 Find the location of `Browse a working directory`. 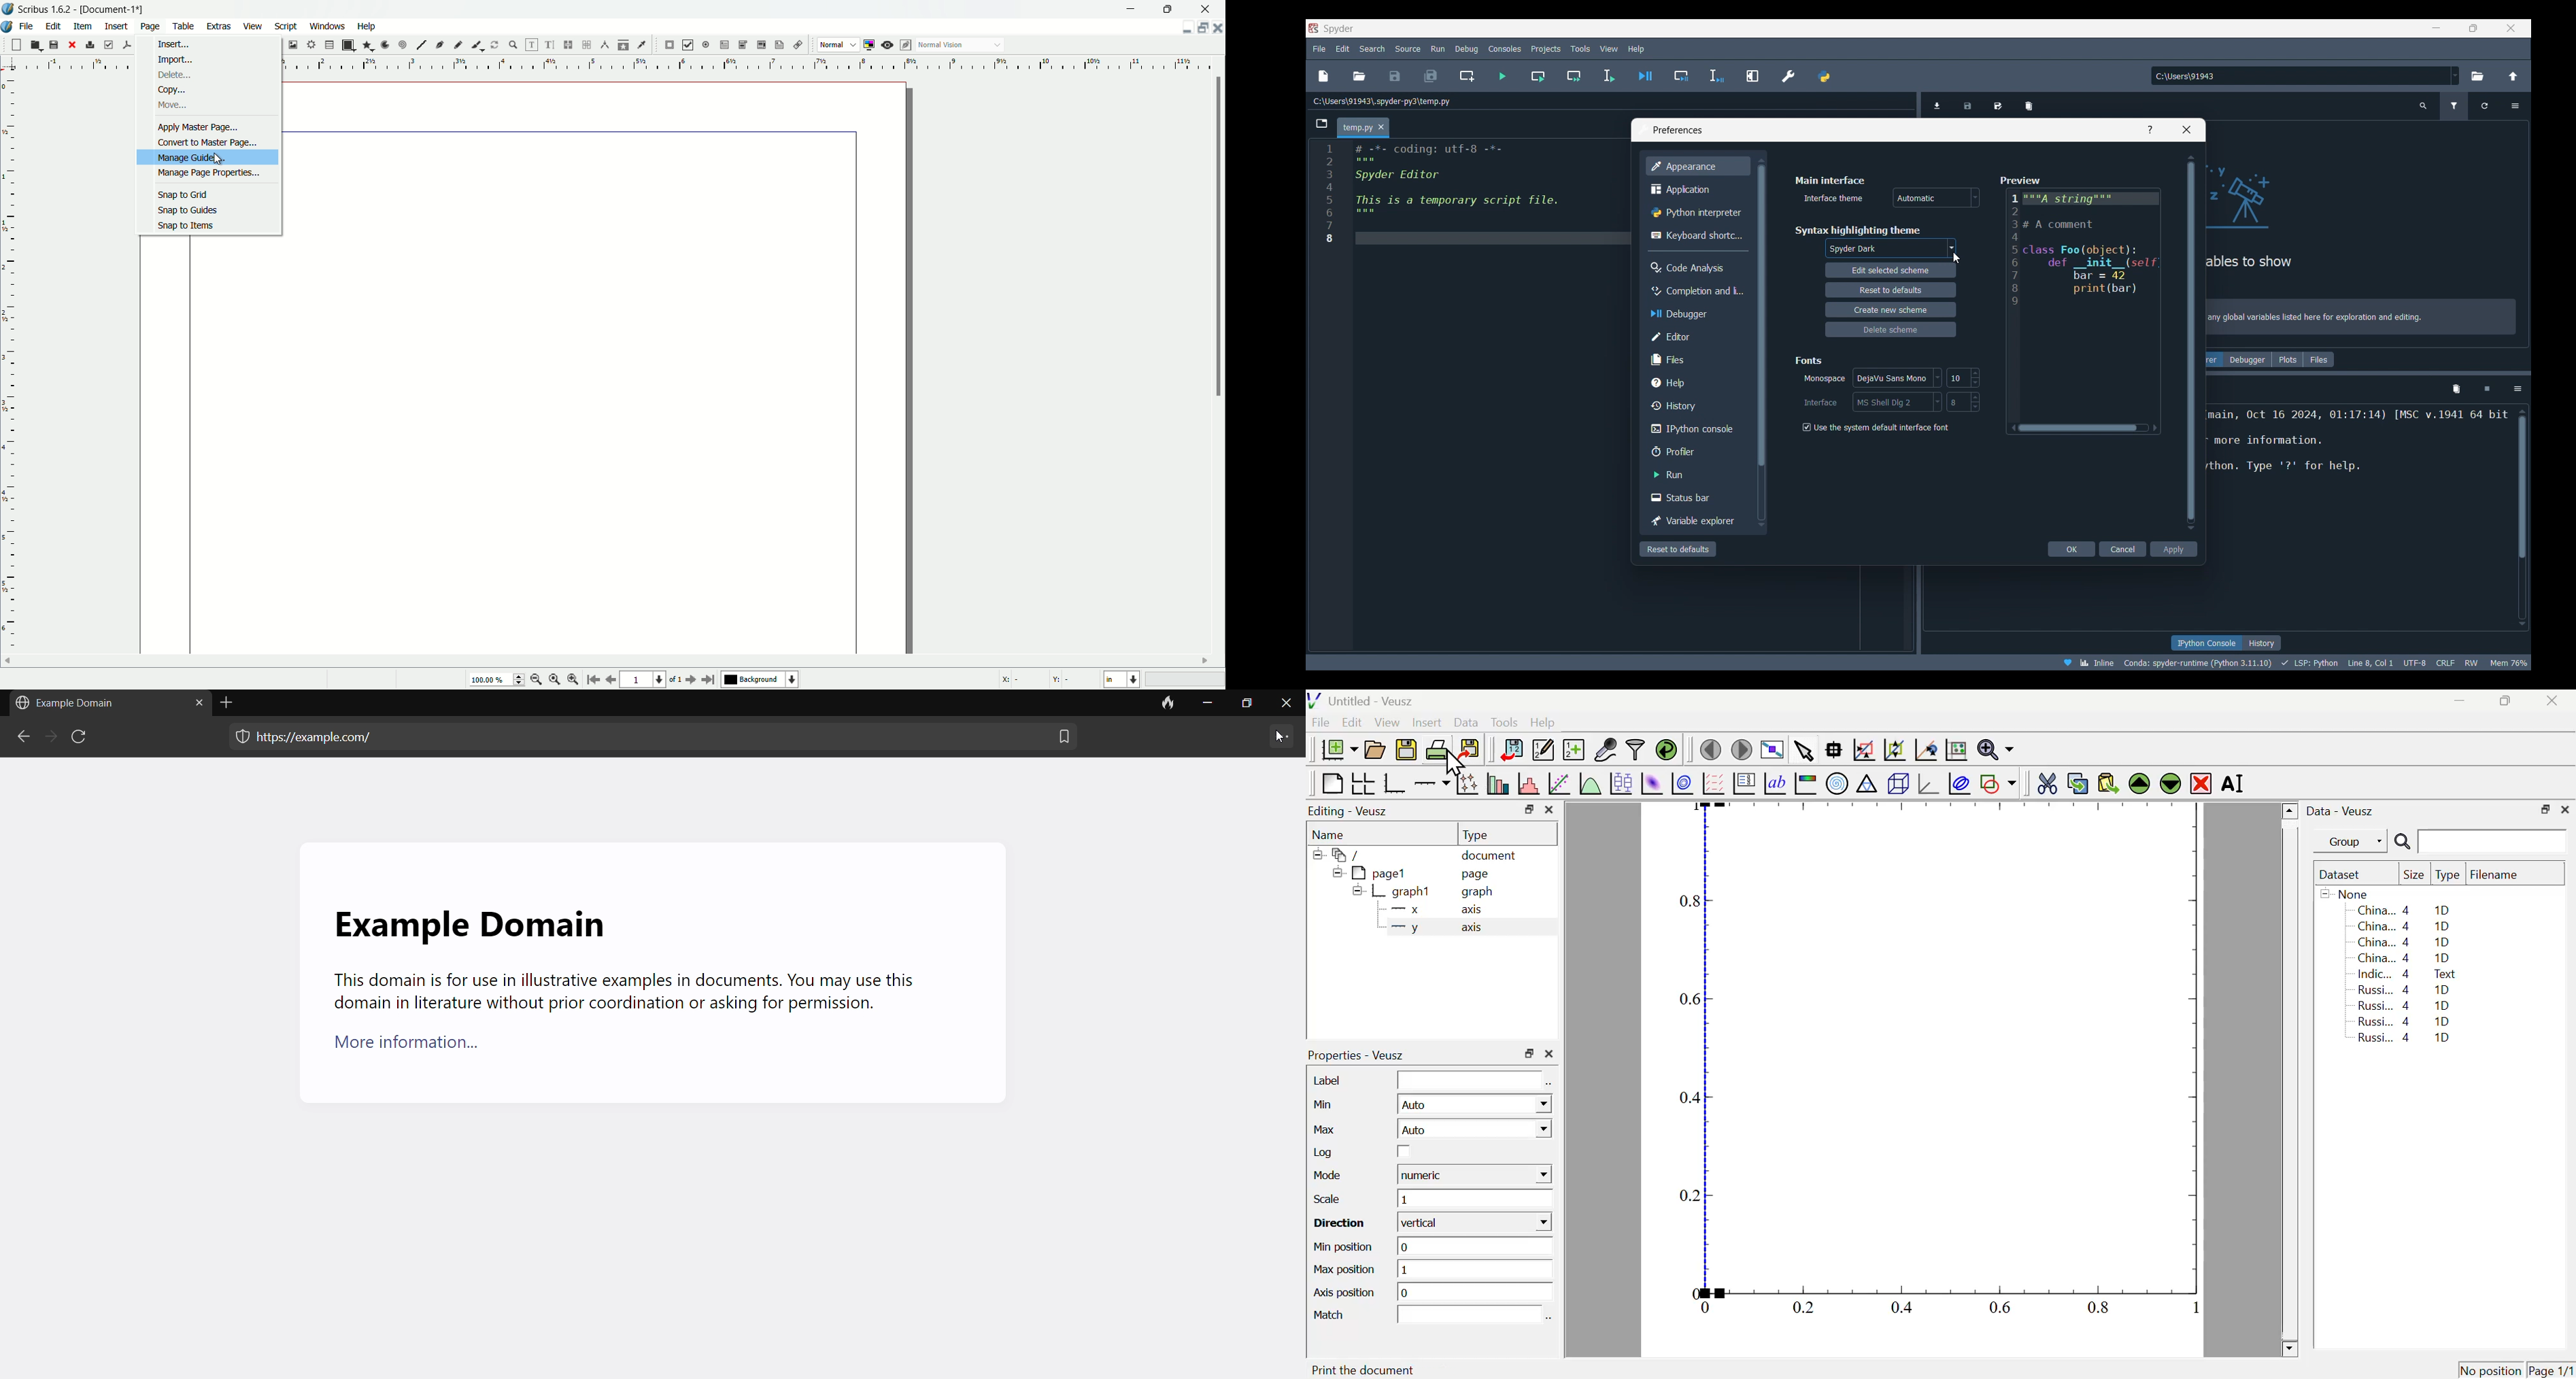

Browse a working directory is located at coordinates (2478, 76).